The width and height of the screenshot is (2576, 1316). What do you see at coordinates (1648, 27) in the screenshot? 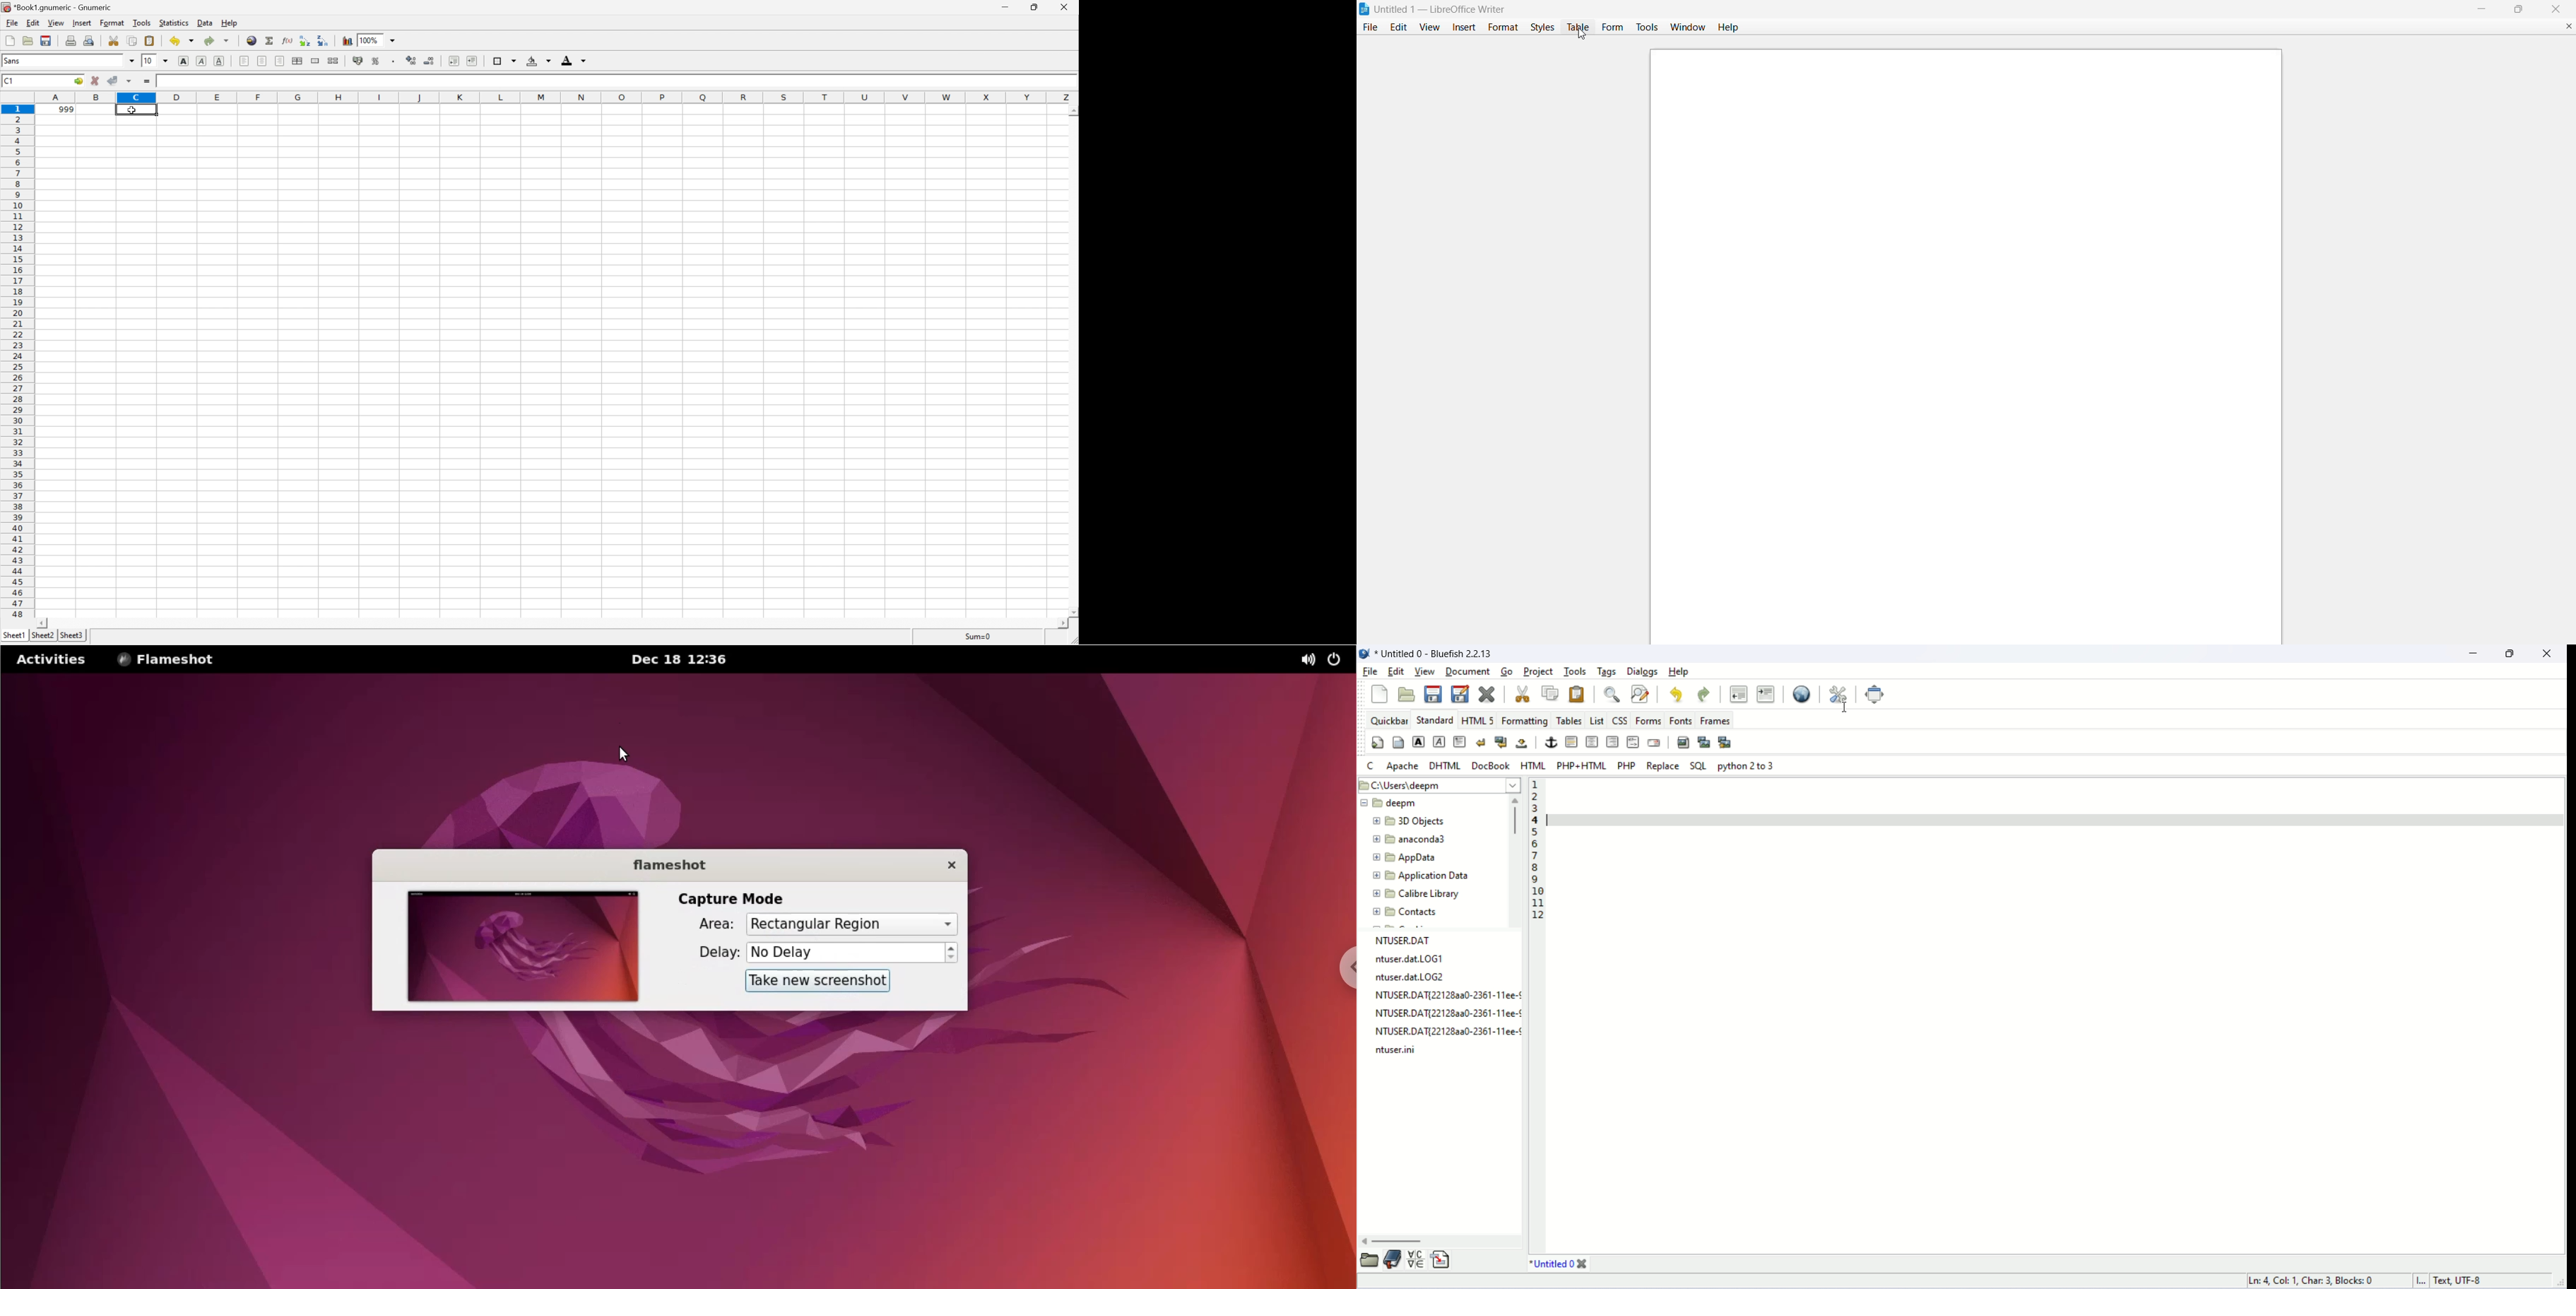
I see `tools` at bounding box center [1648, 27].